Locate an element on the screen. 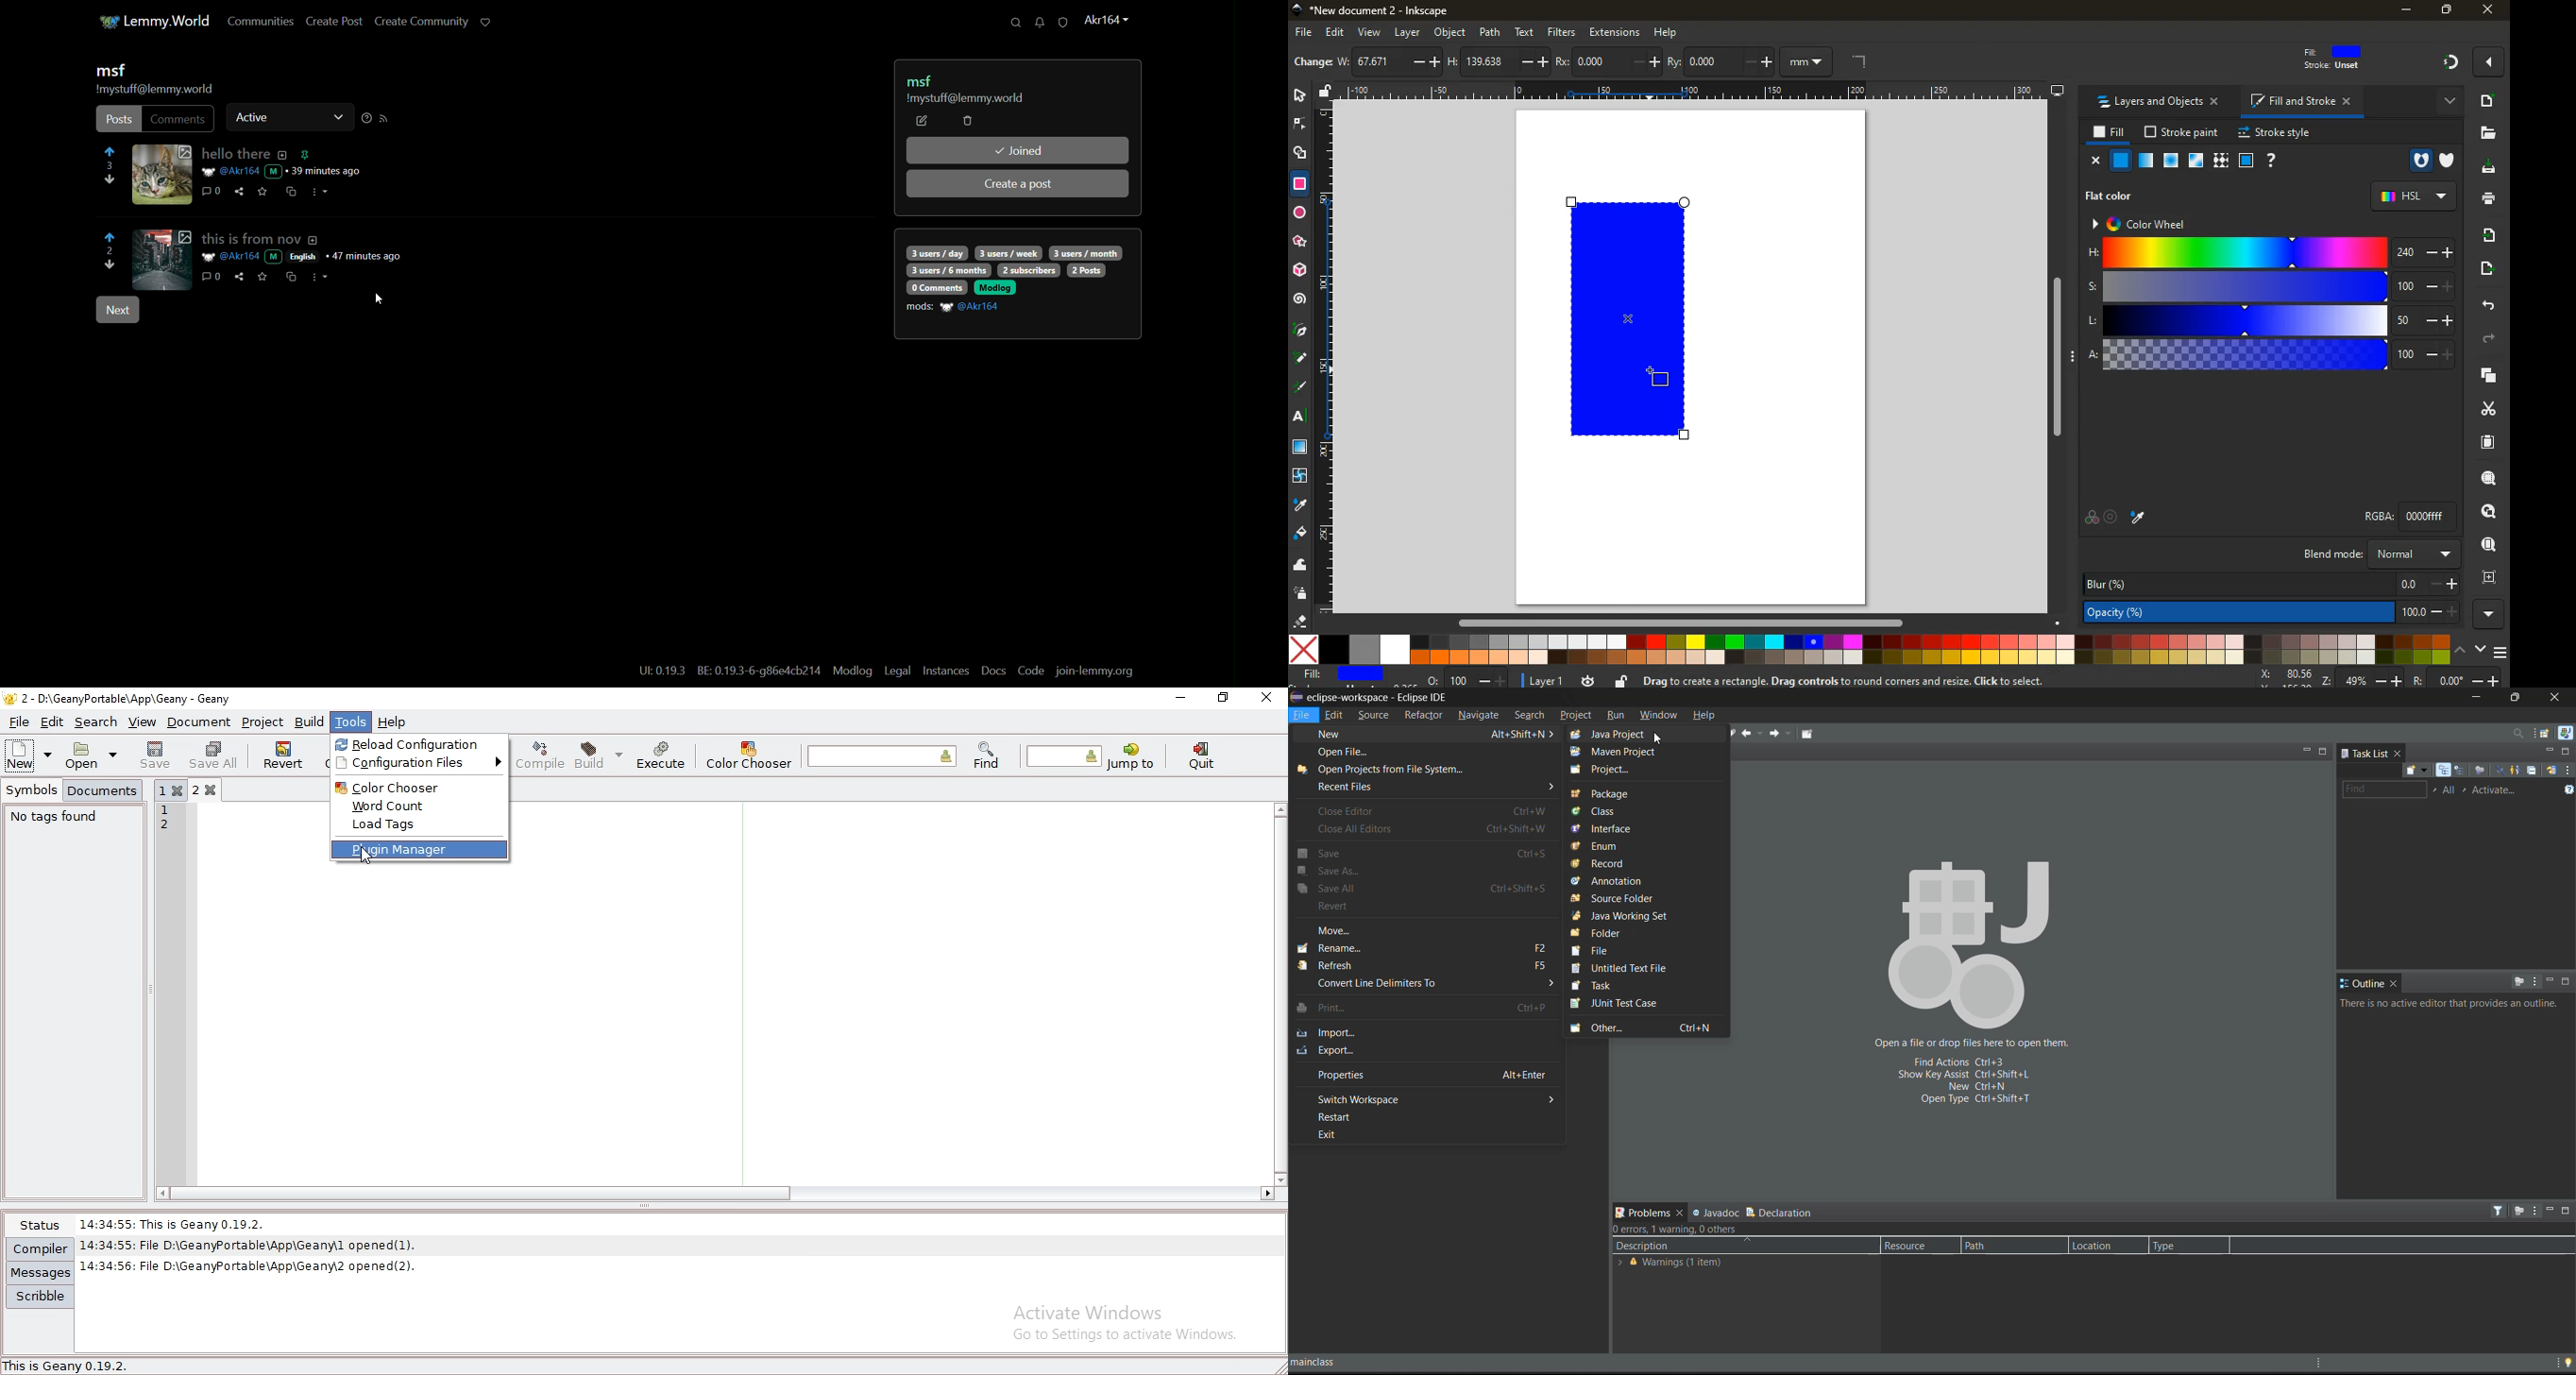  upvote is located at coordinates (111, 237).